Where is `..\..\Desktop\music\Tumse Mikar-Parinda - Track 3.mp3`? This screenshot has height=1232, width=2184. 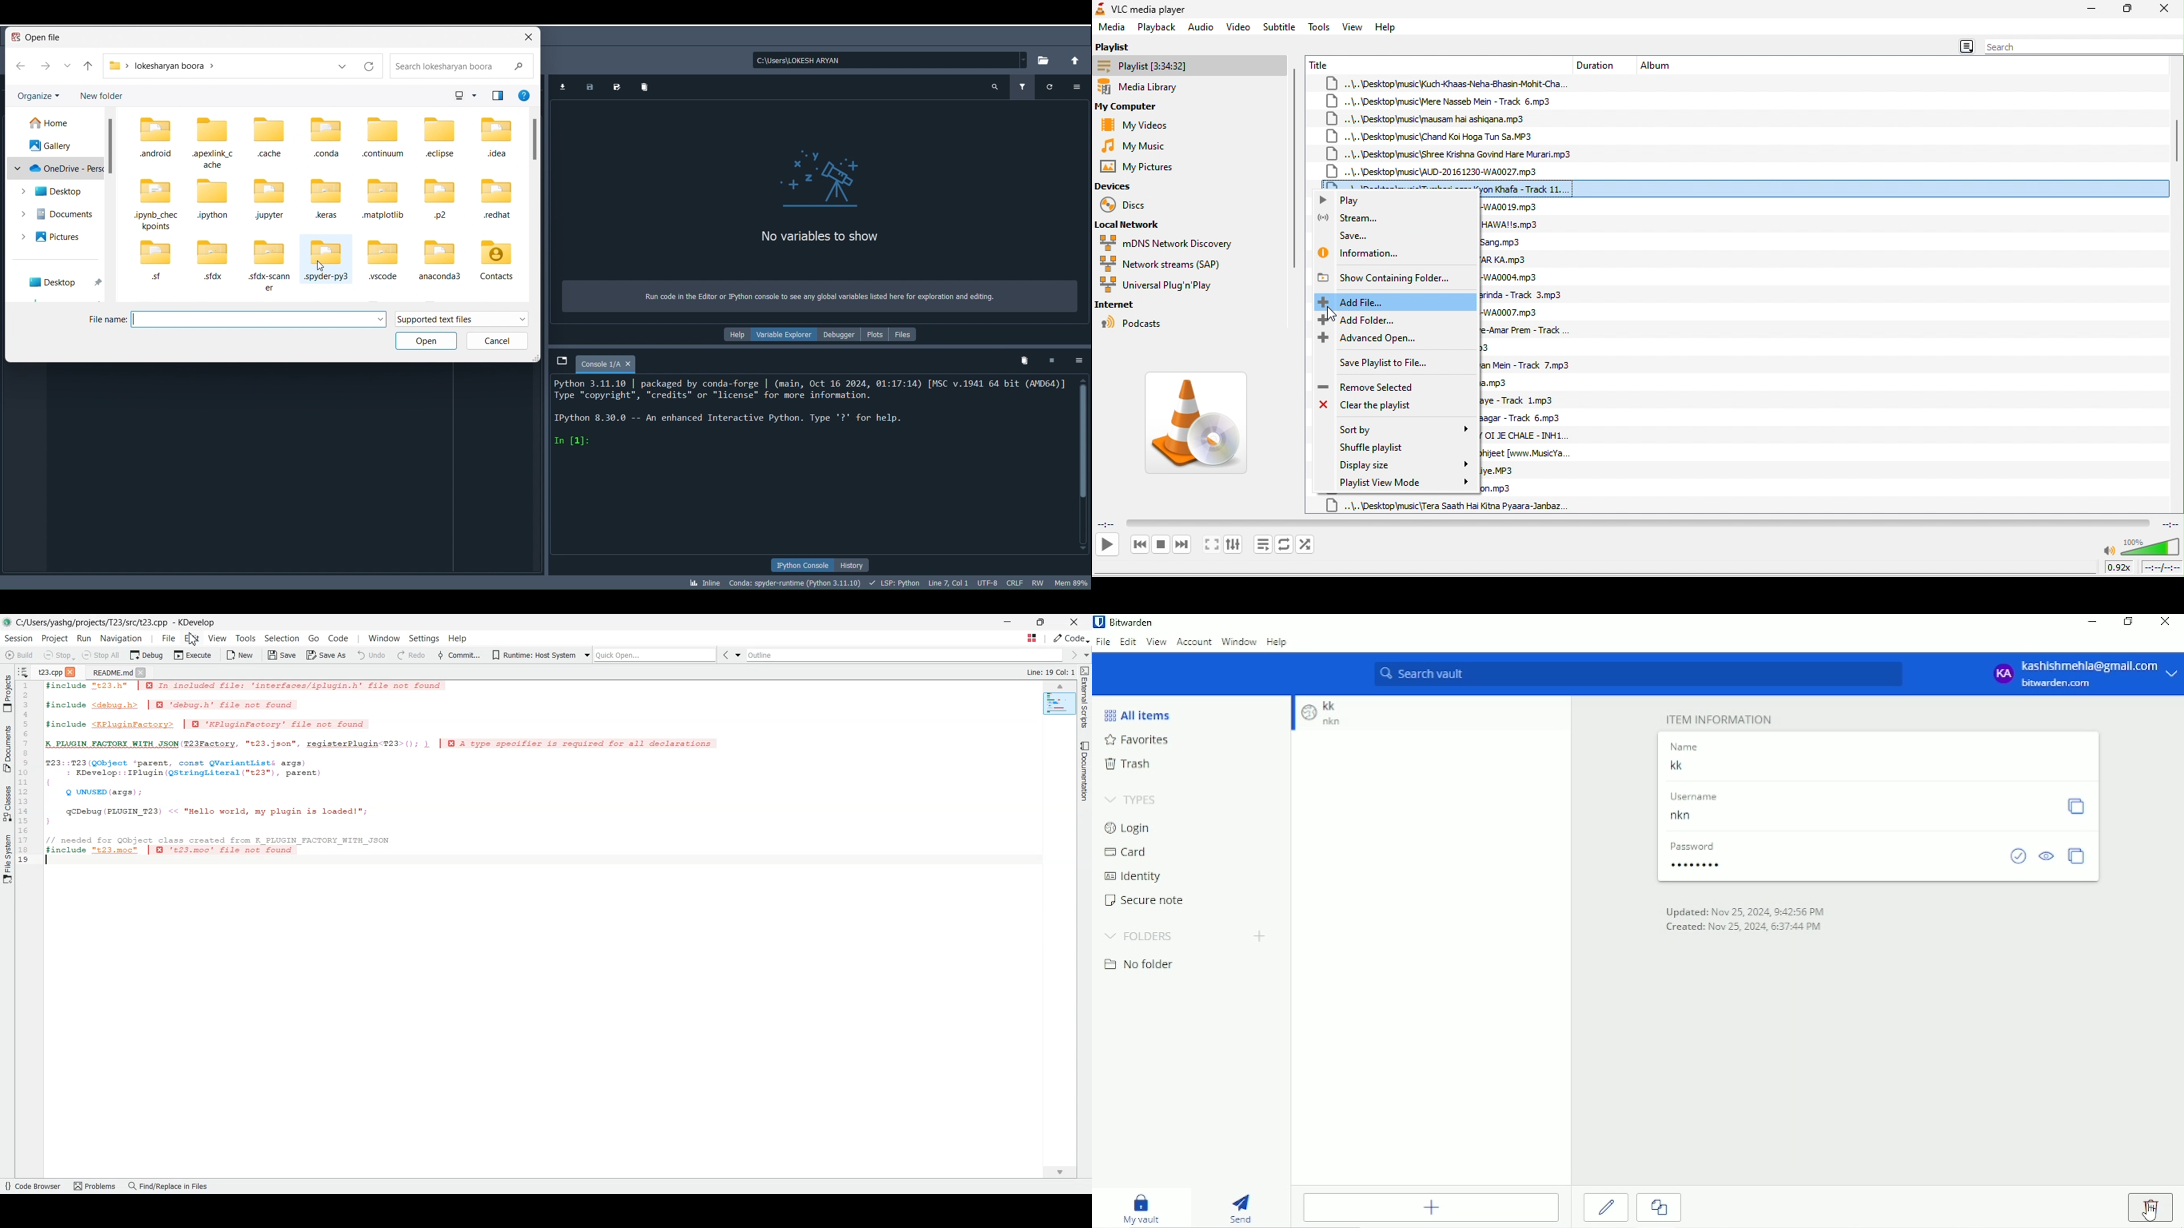 ..\..\Desktop\music\Tumse Mikar-Parinda - Track 3.mp3 is located at coordinates (1526, 297).